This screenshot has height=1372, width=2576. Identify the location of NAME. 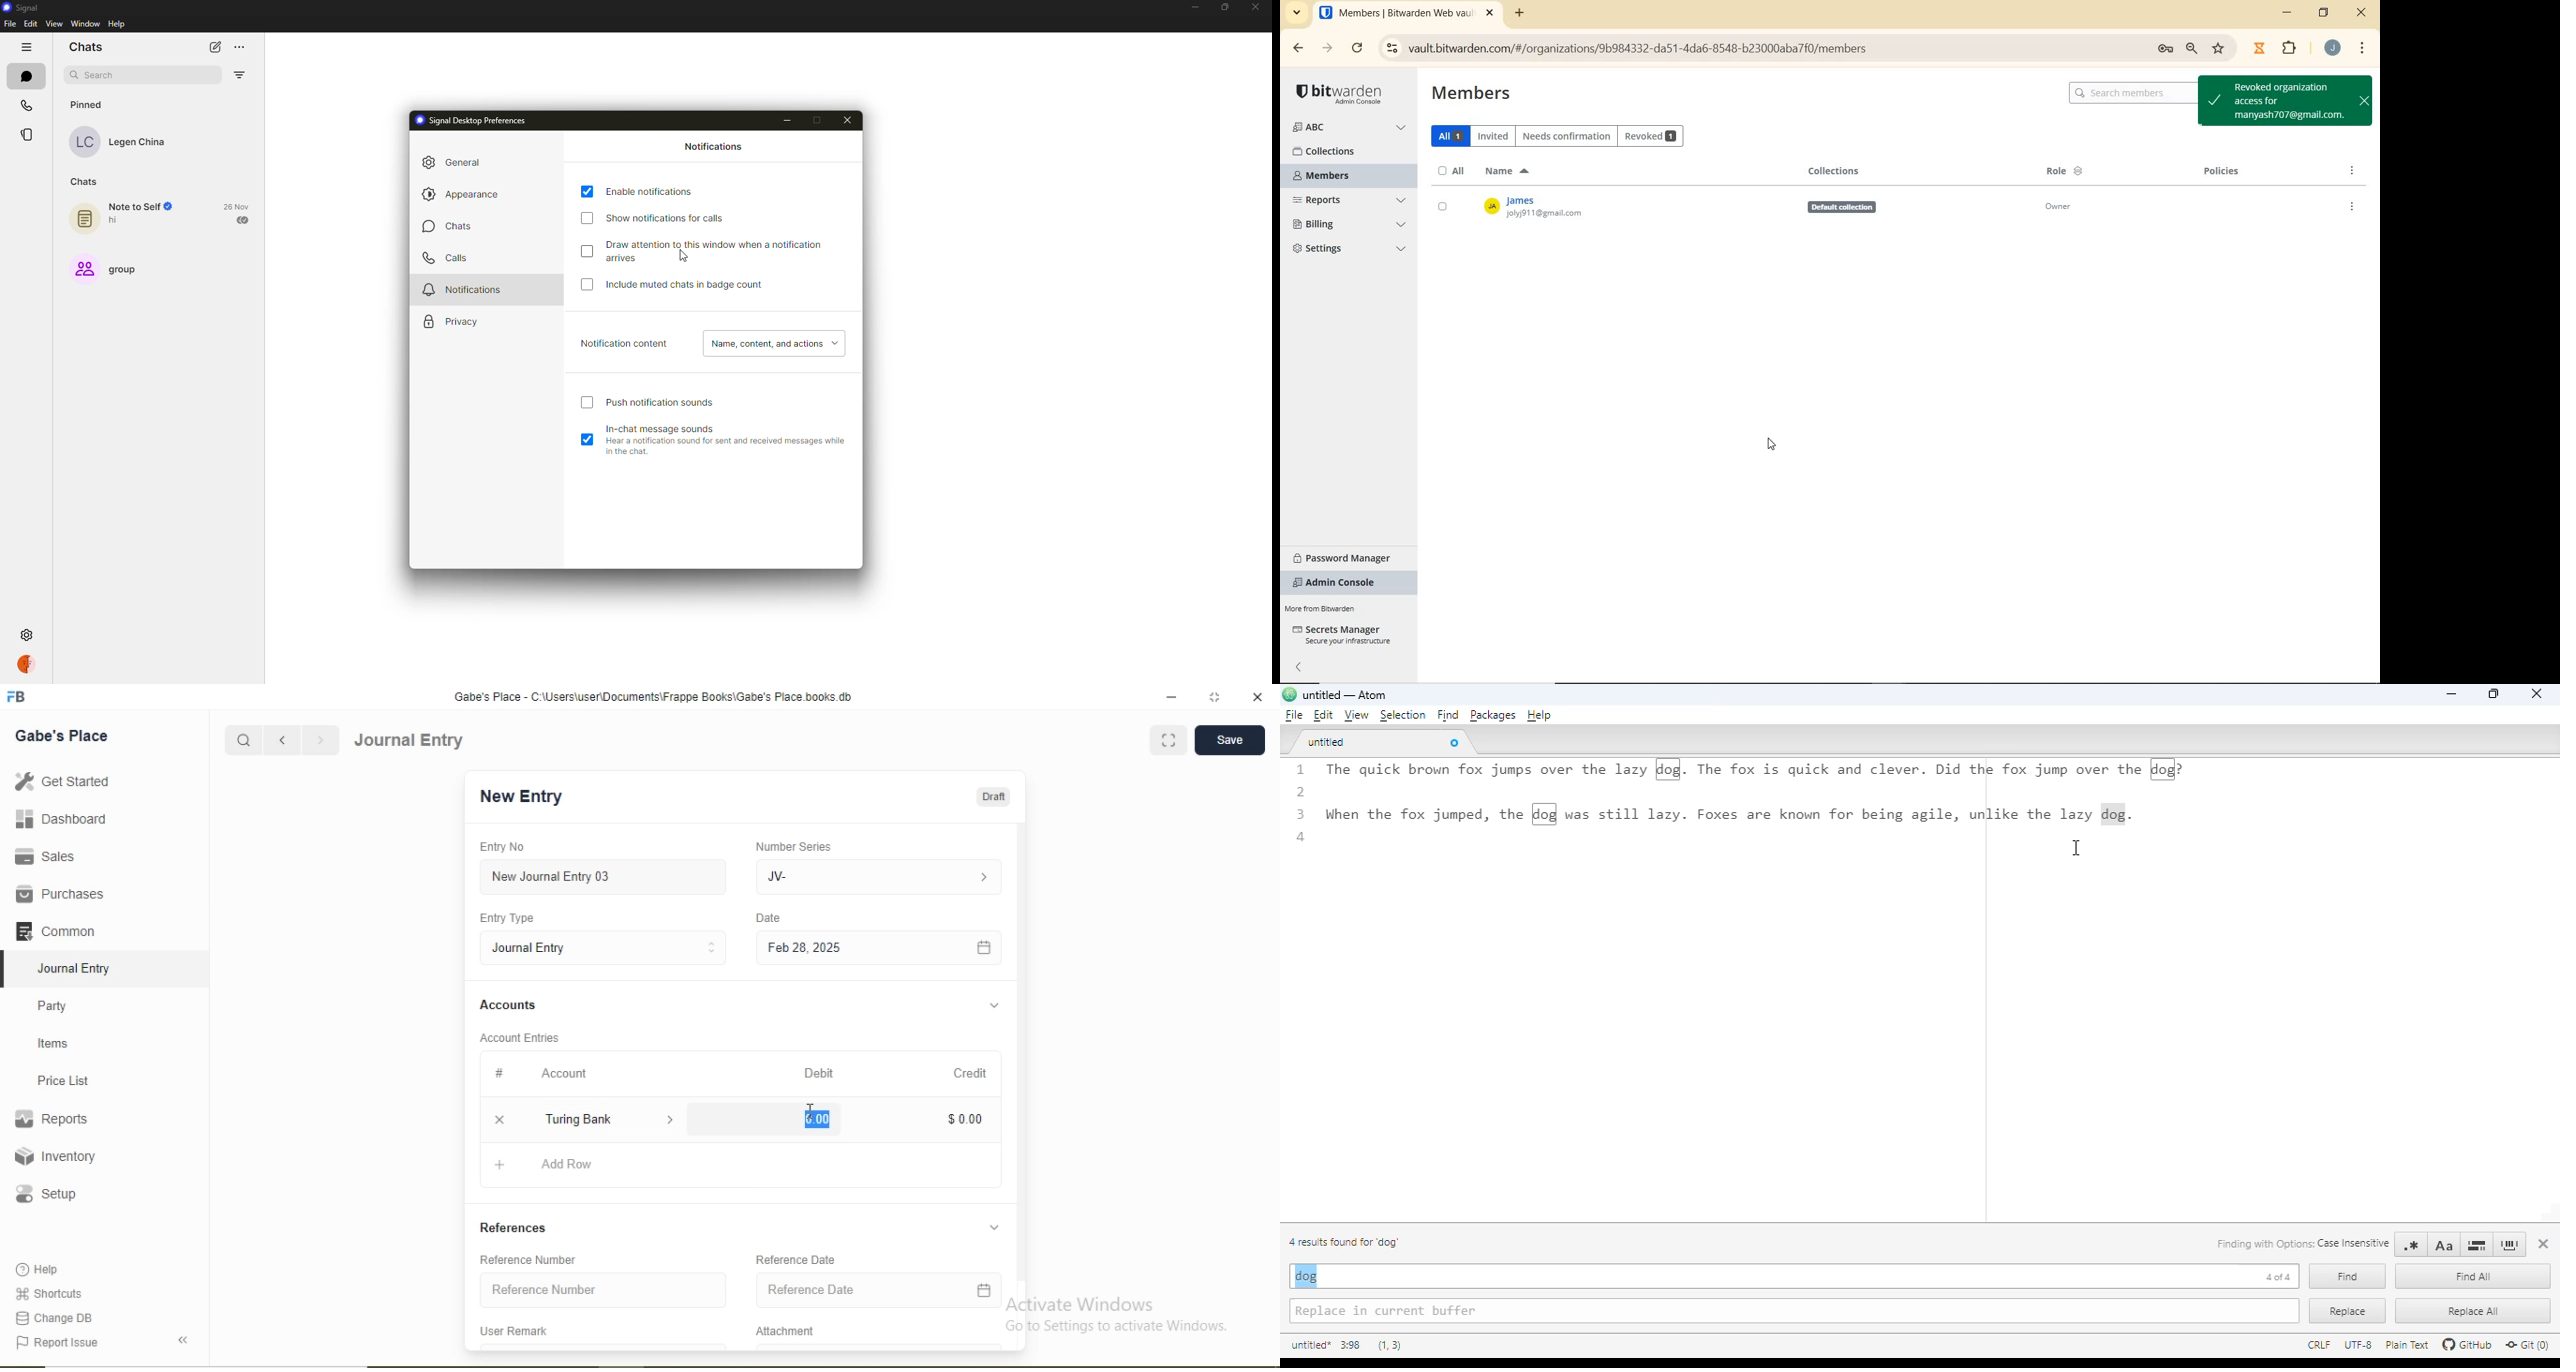
(1506, 172).